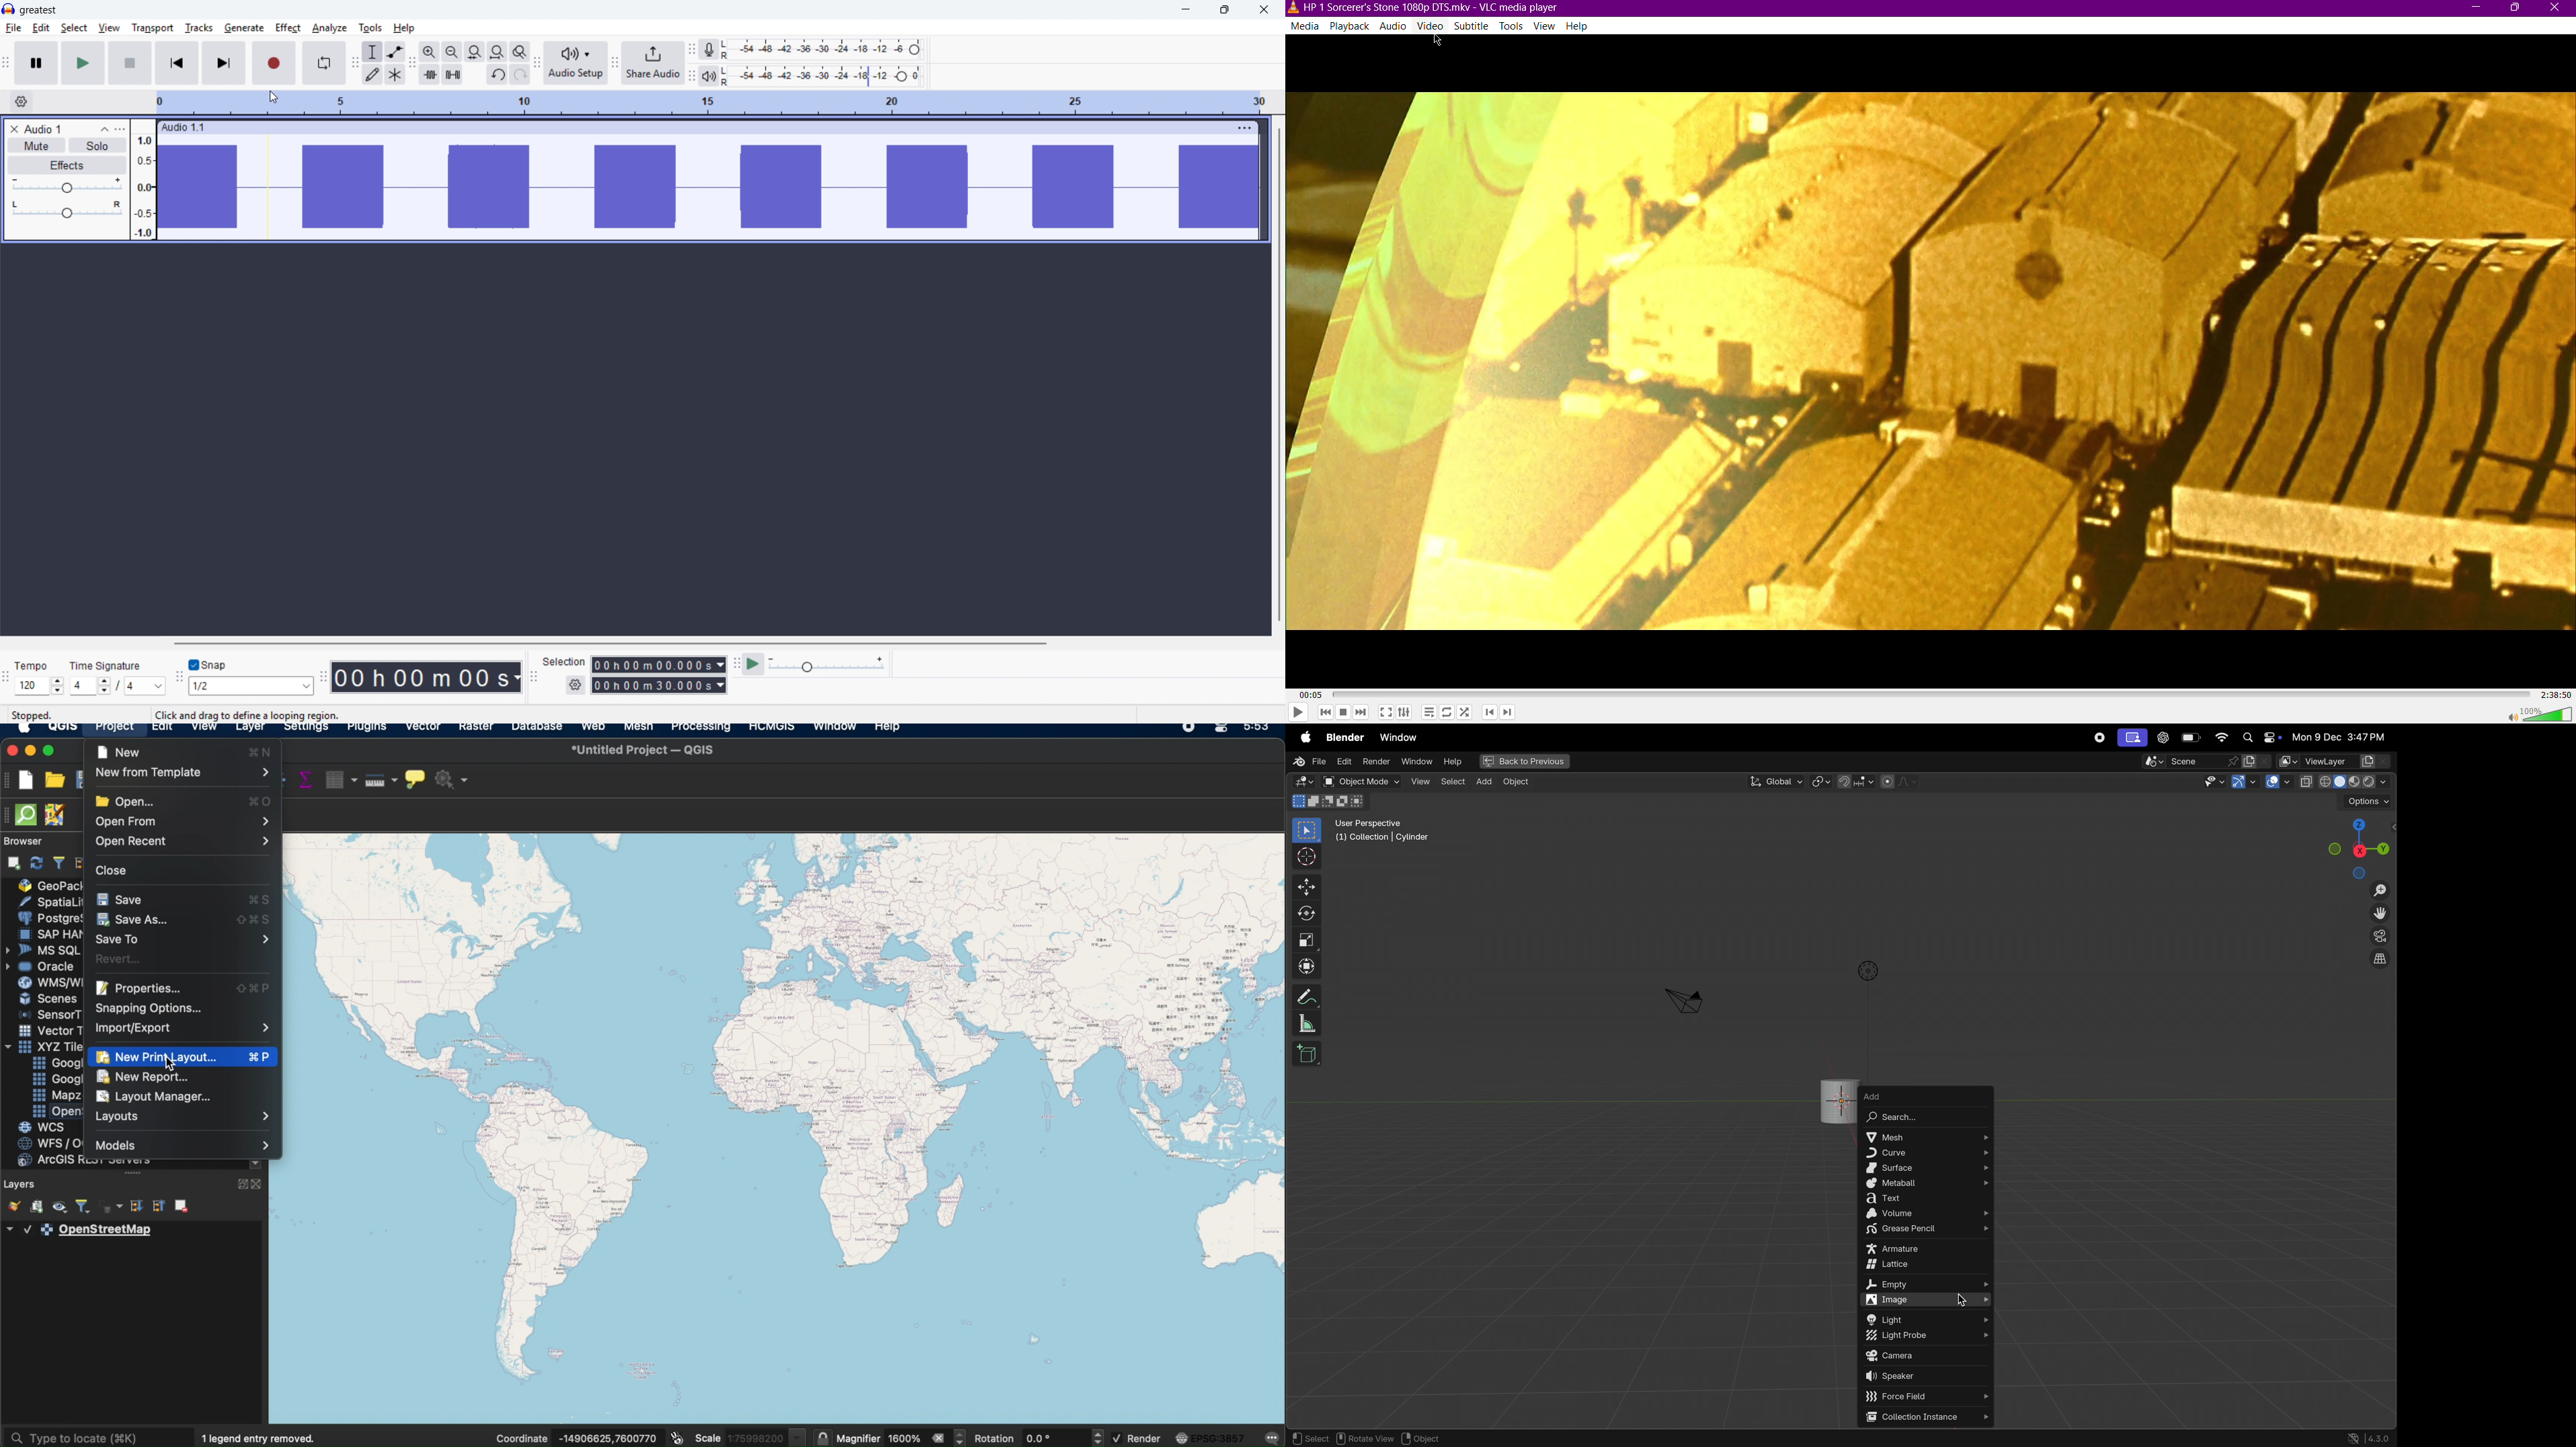  Describe the element at coordinates (184, 898) in the screenshot. I see `save` at that location.